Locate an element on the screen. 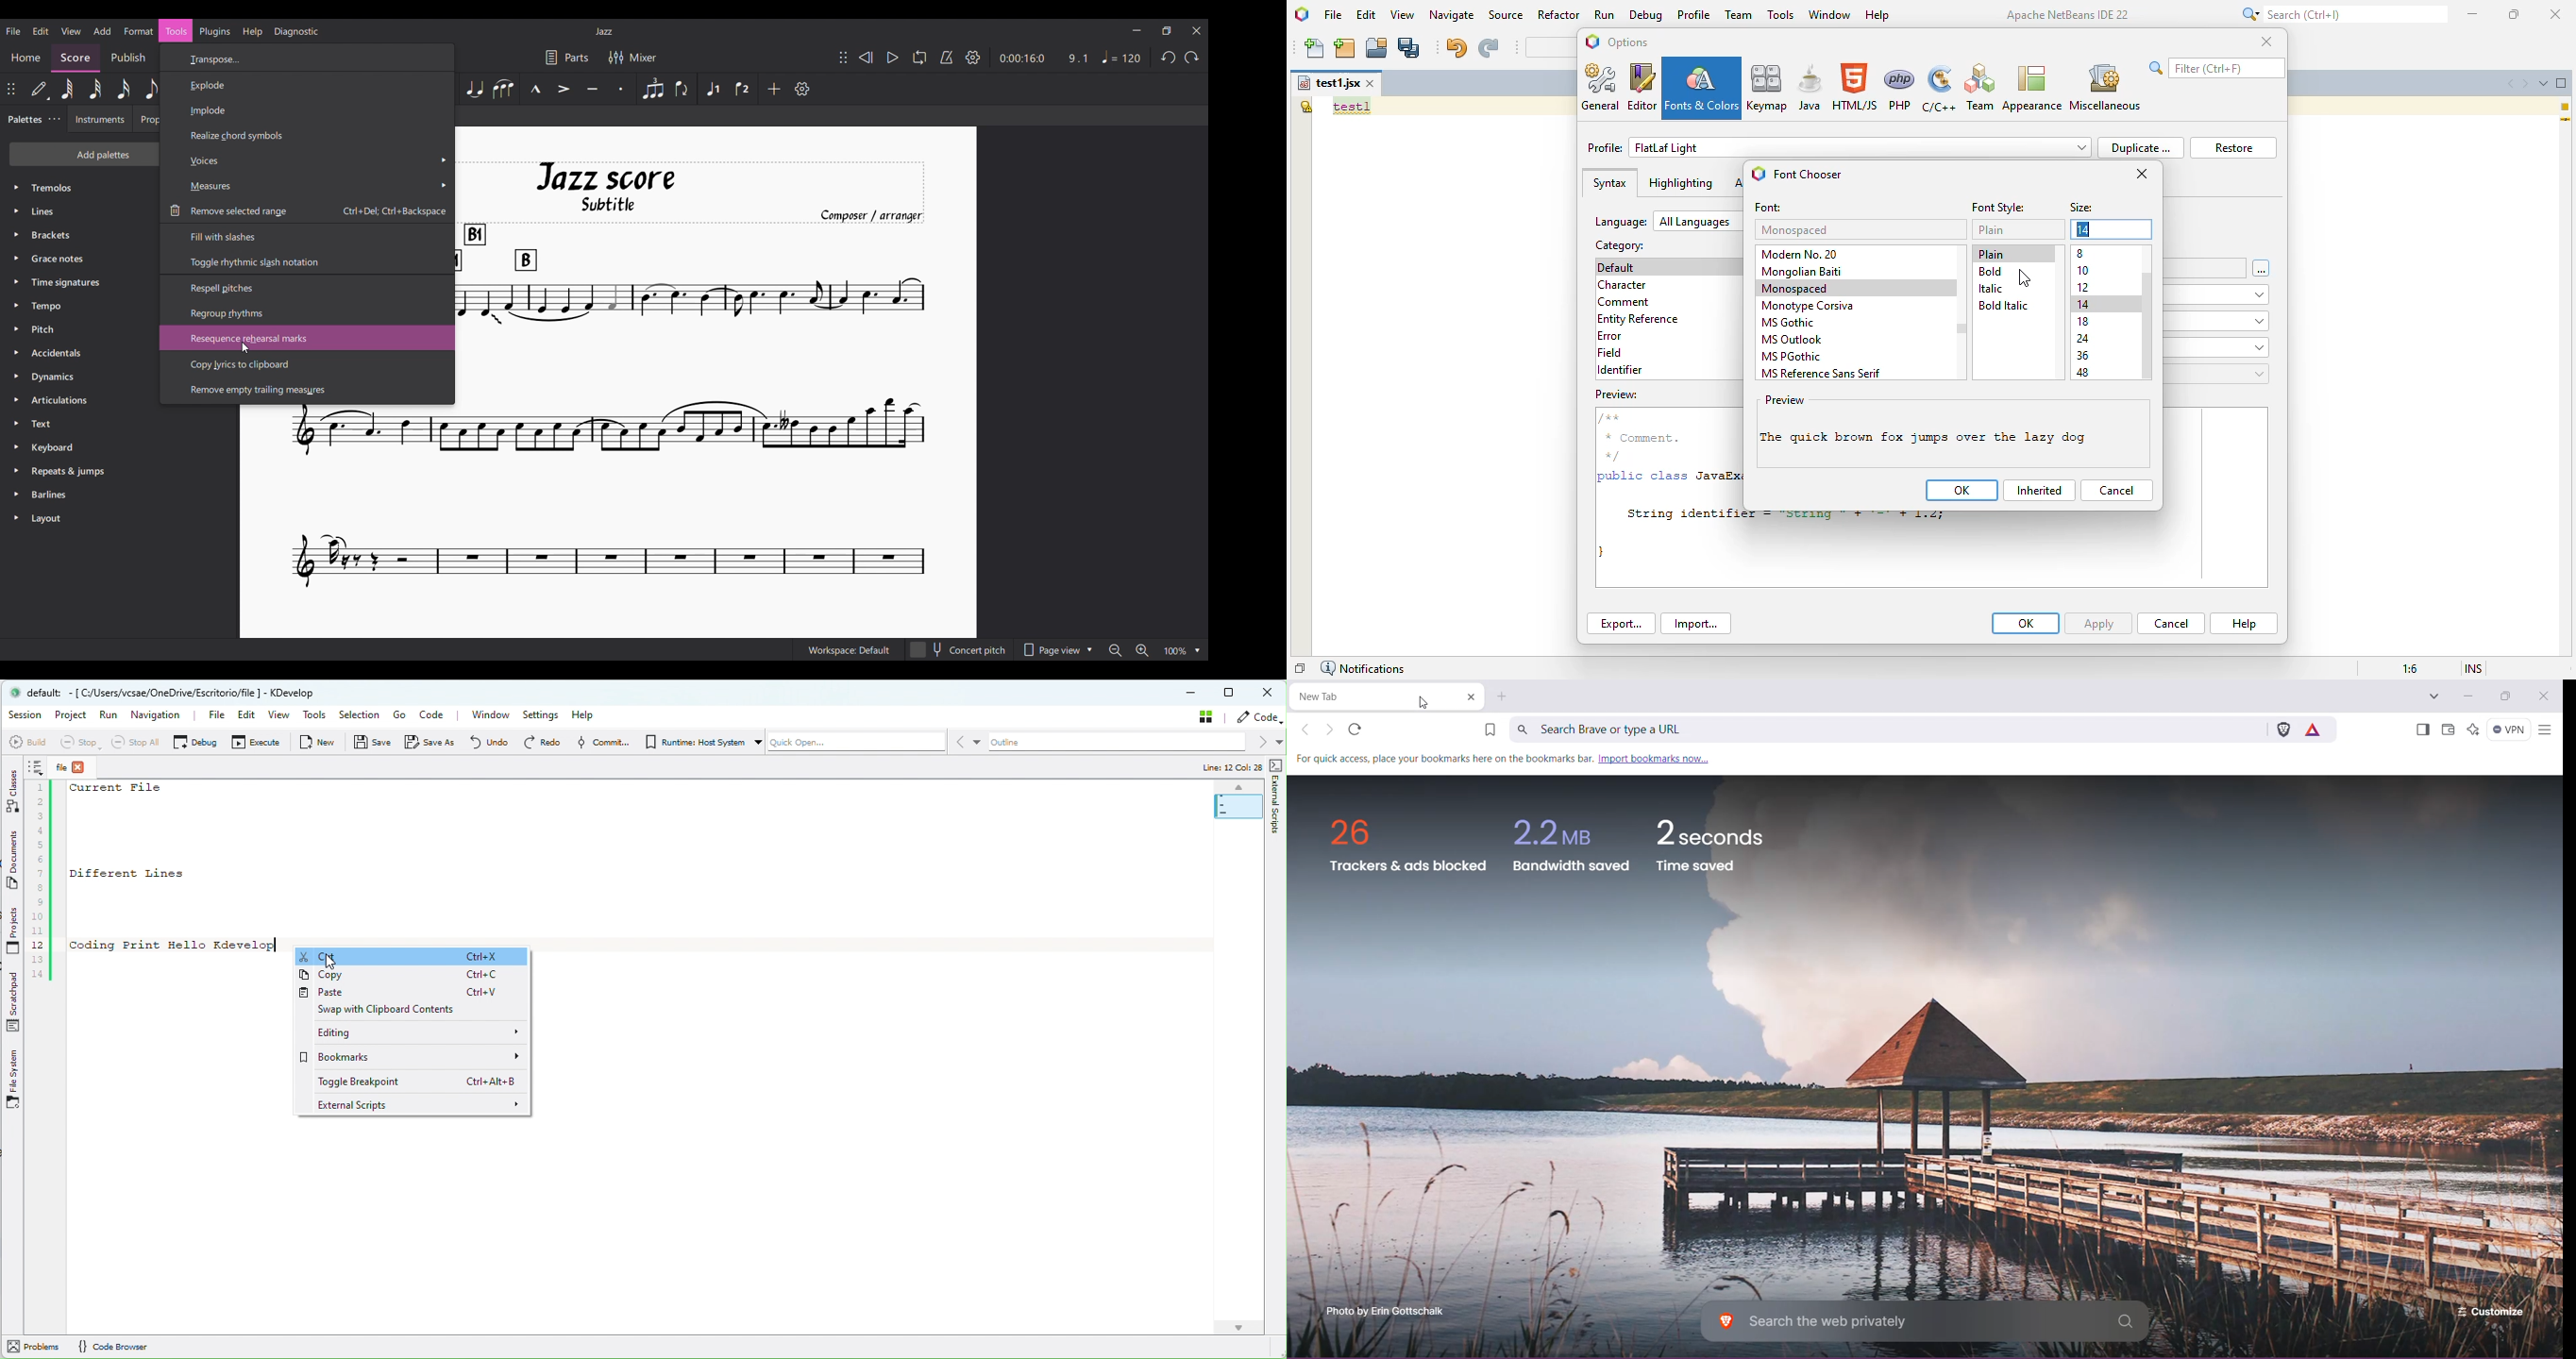  Voice 1 is located at coordinates (713, 89).